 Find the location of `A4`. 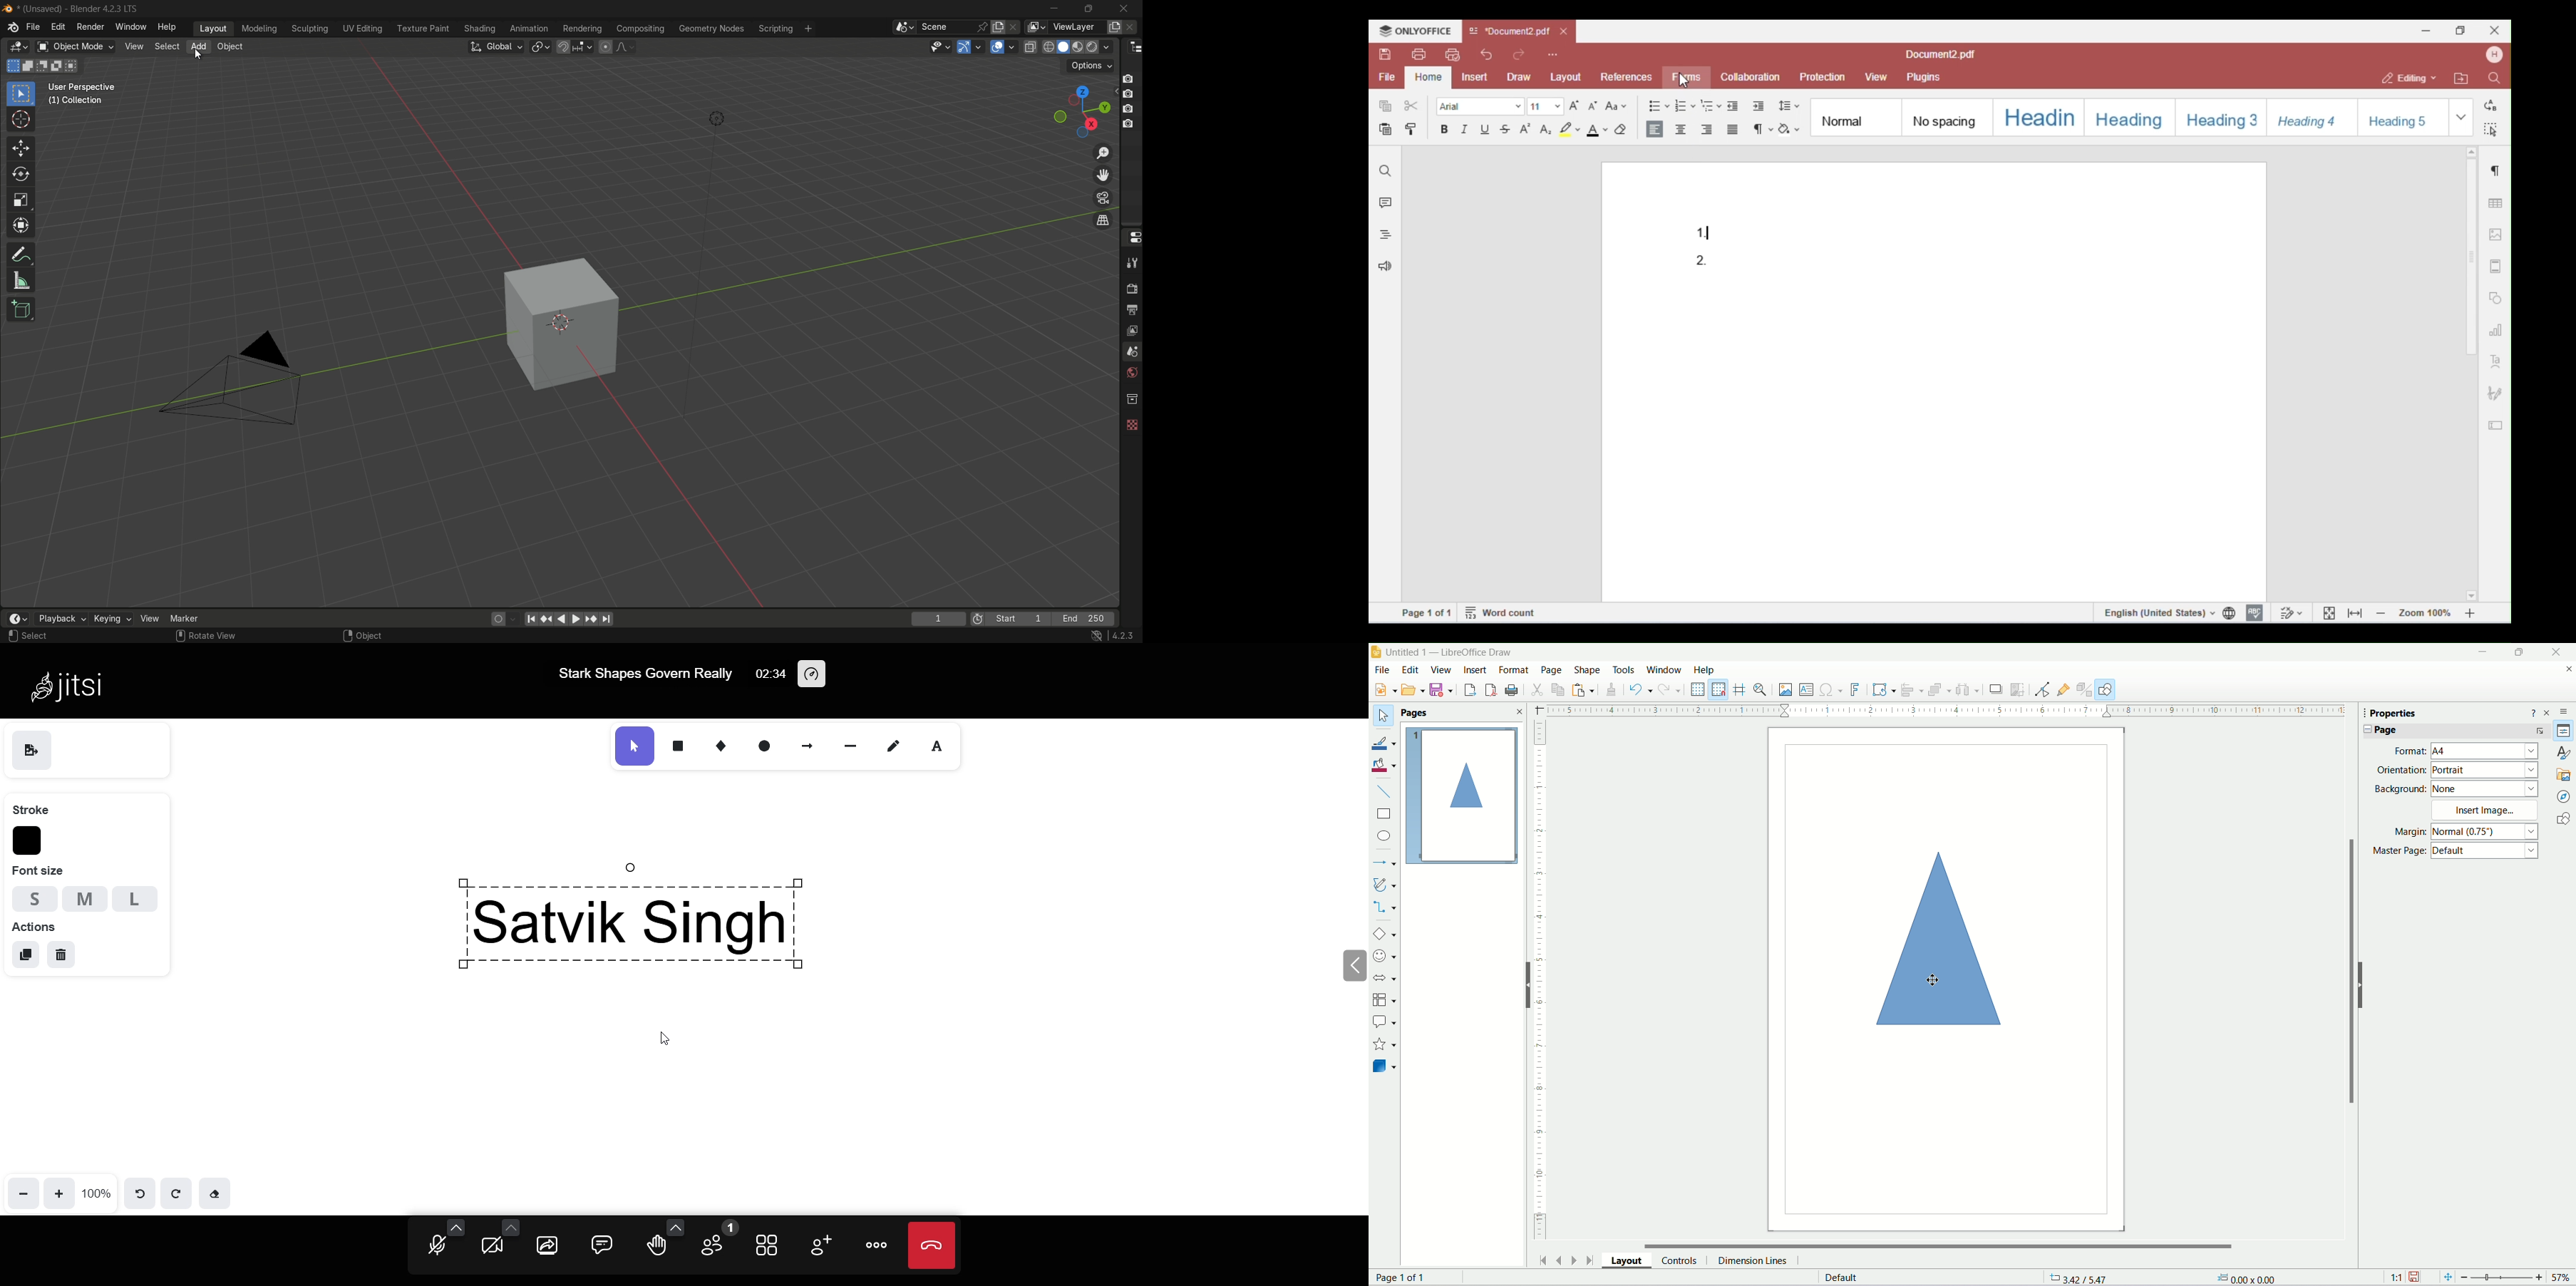

A4 is located at coordinates (2485, 751).